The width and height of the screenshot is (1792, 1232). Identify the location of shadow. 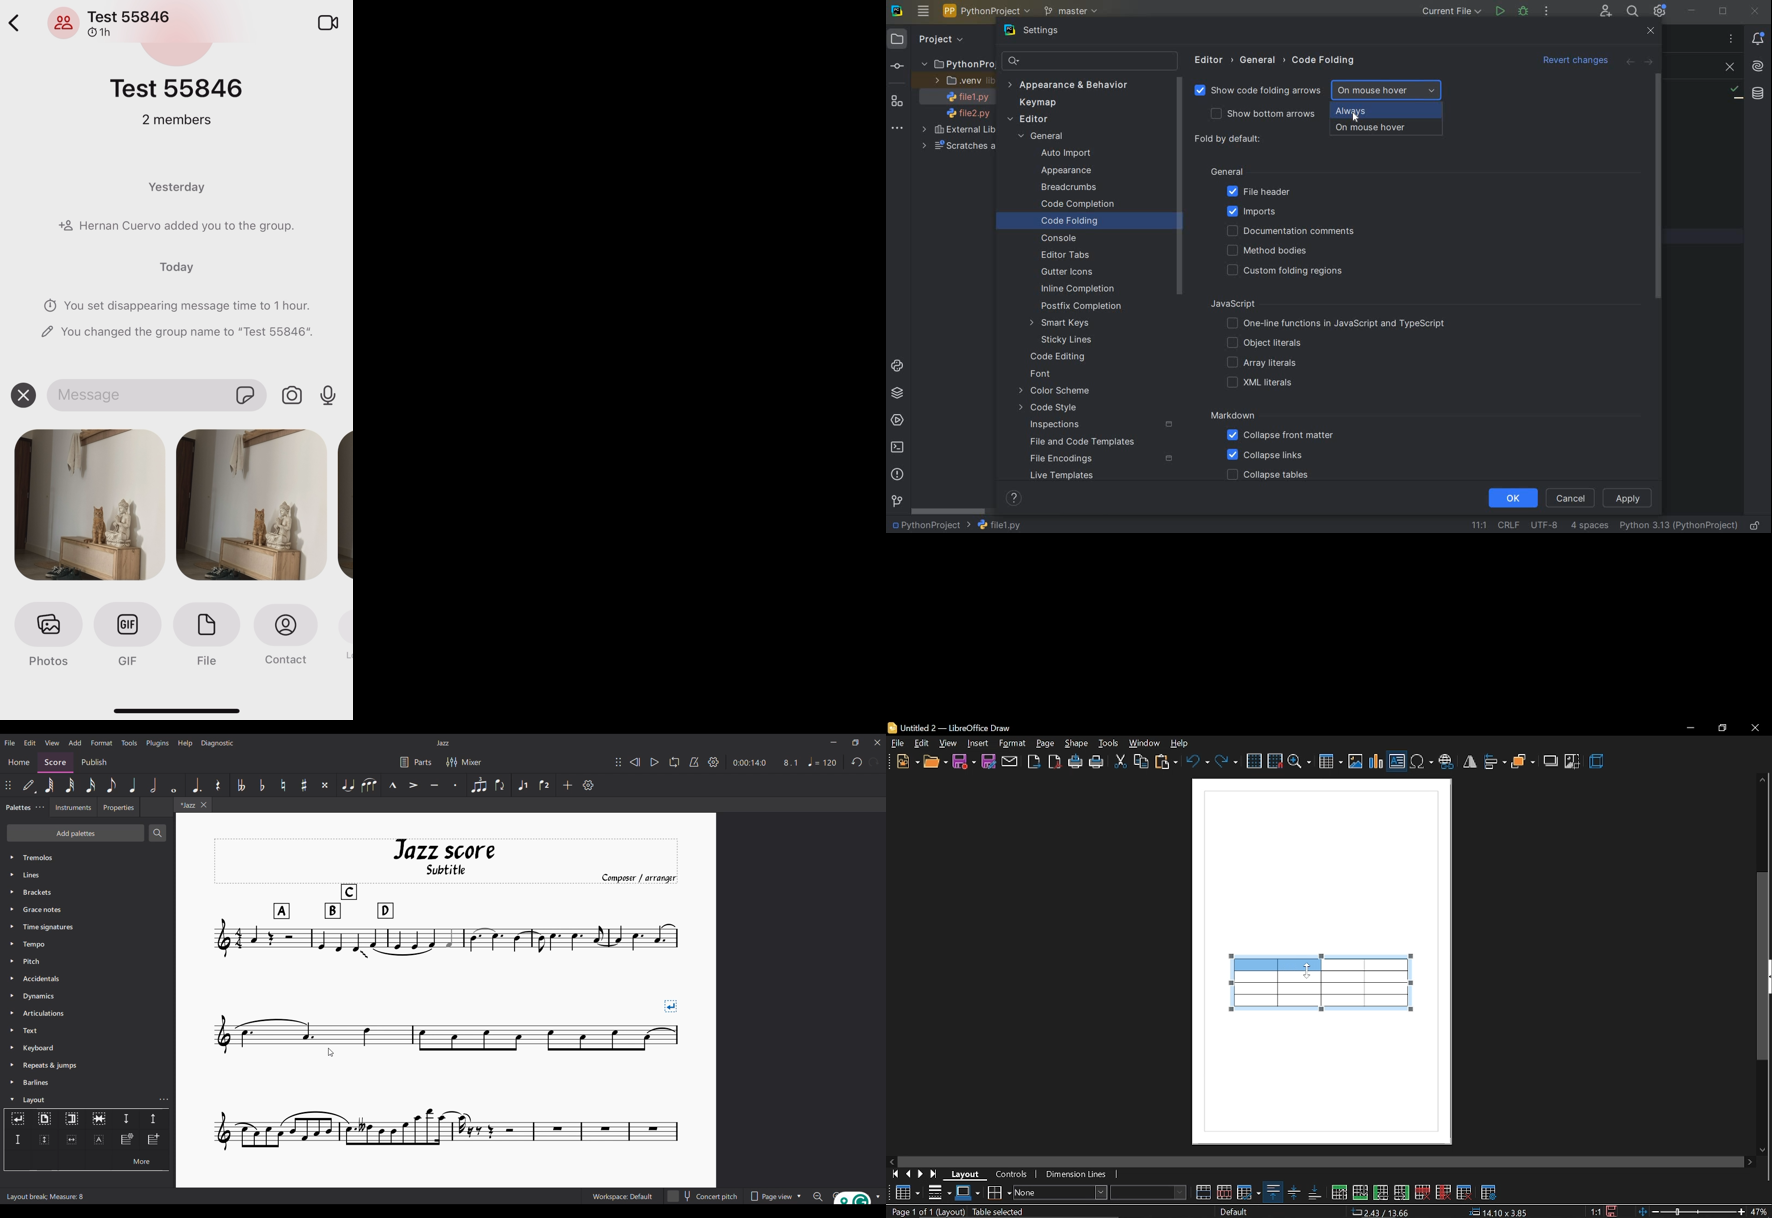
(1549, 762).